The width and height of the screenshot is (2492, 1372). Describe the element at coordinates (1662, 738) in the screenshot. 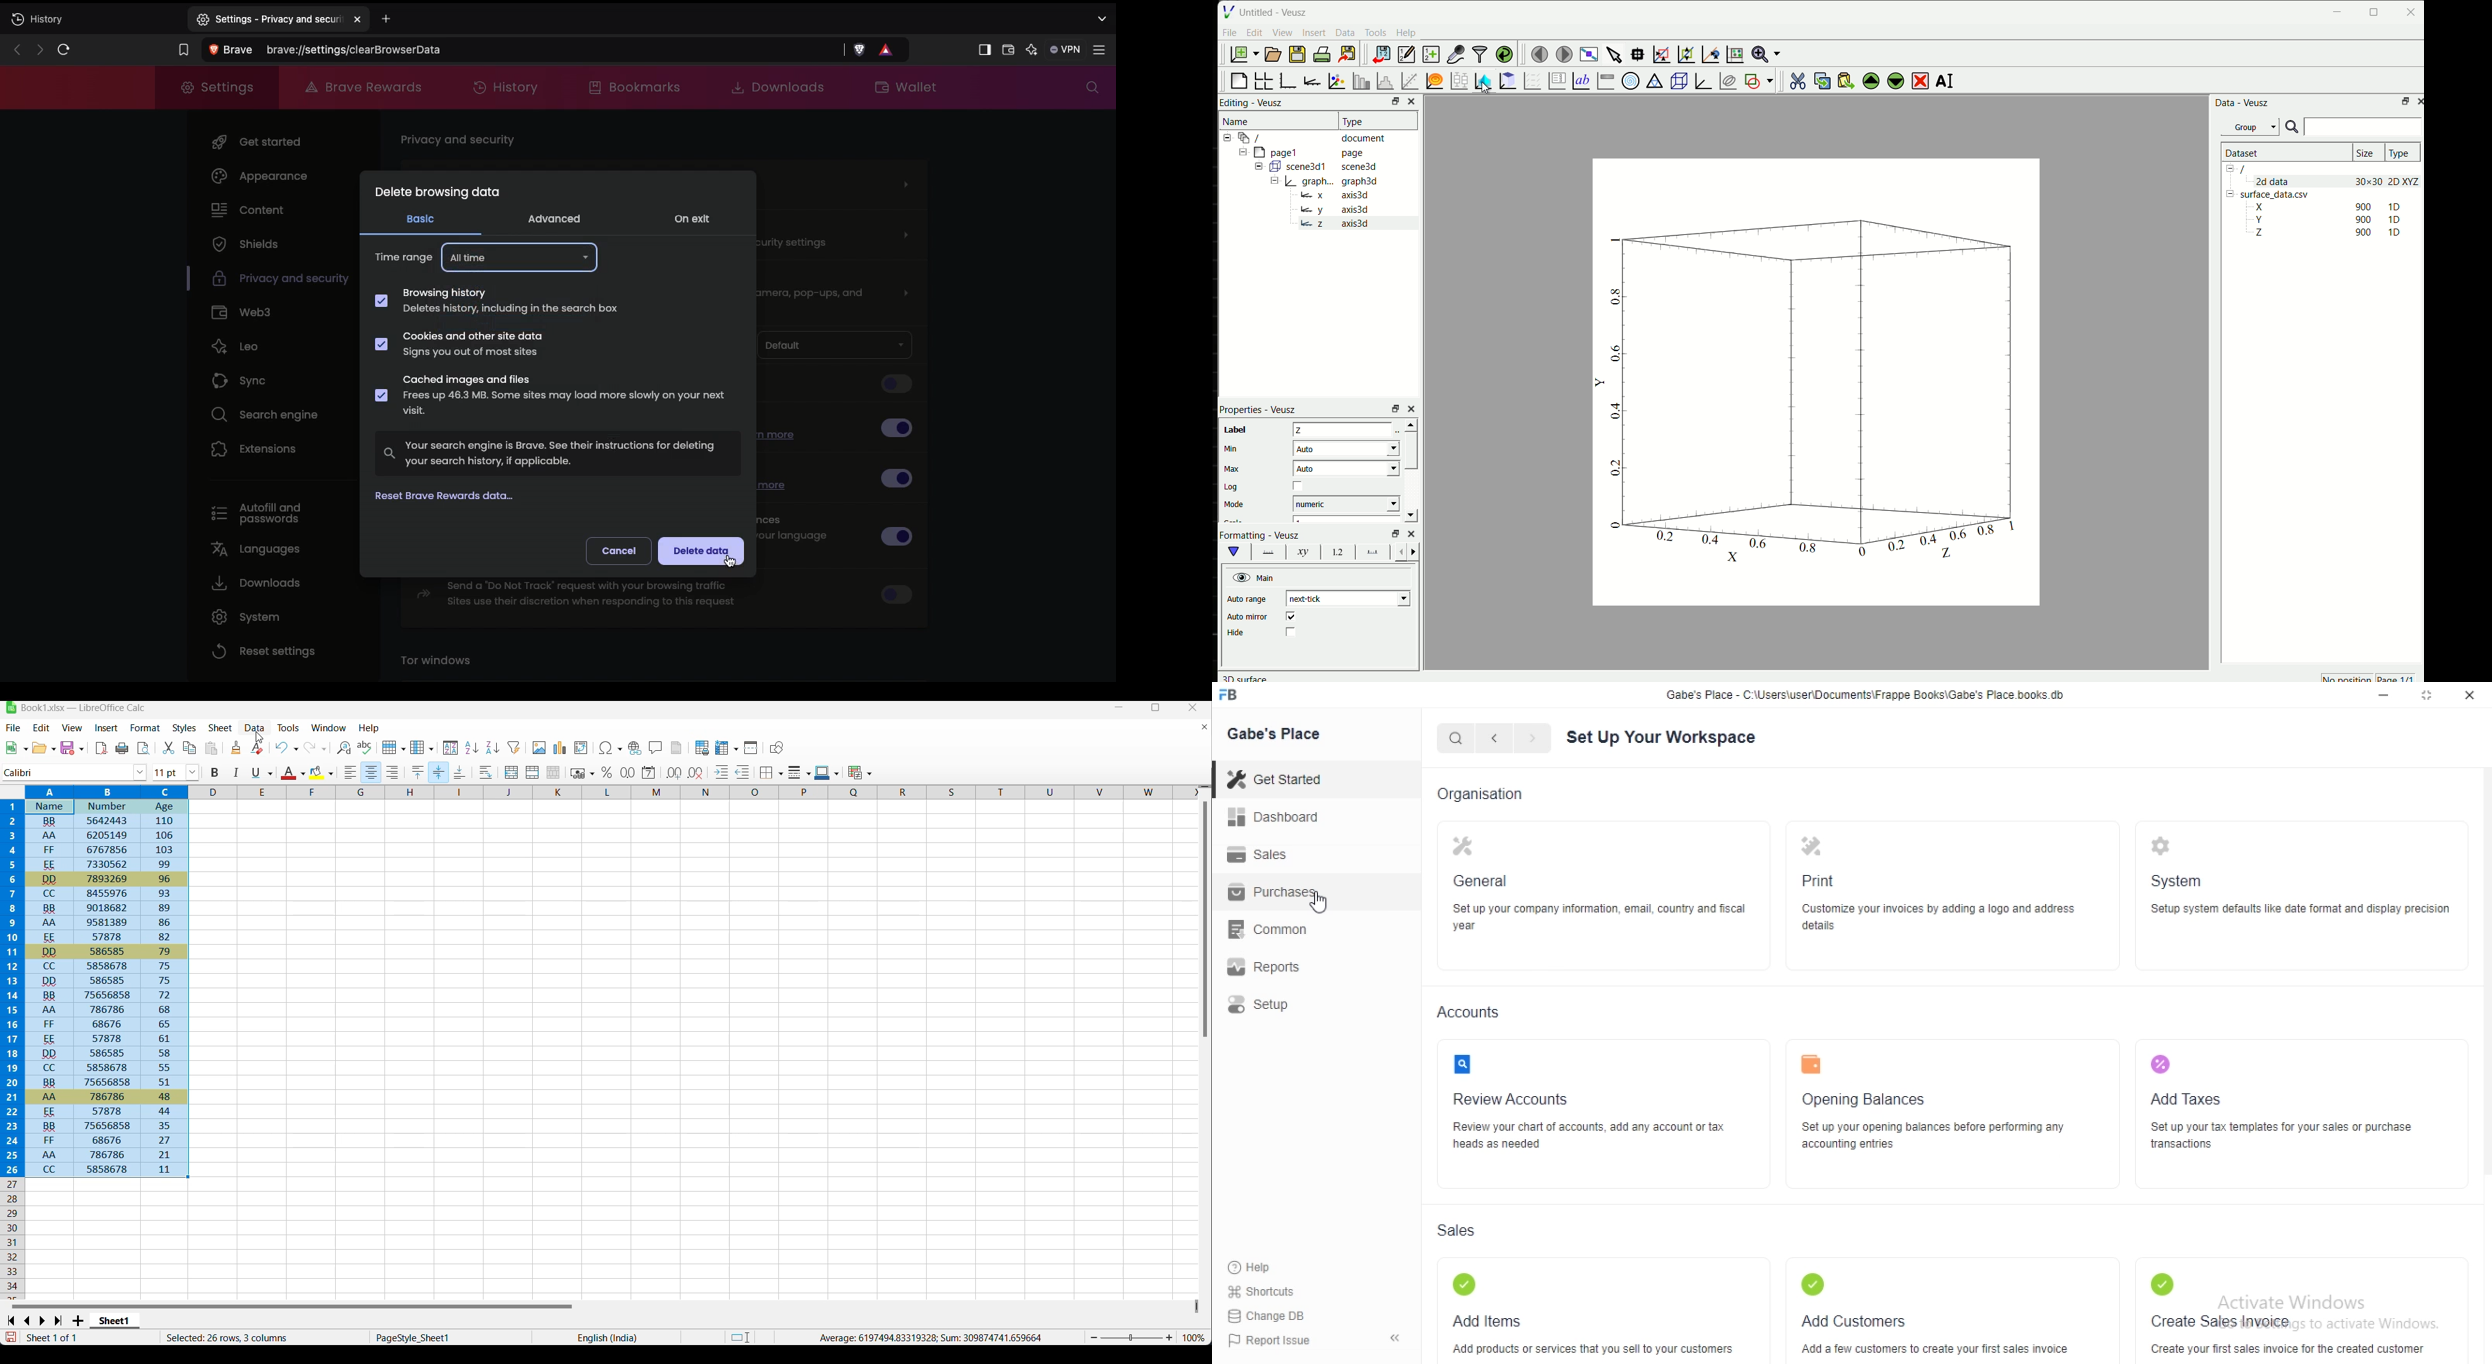

I see `Set Up Your Workspace` at that location.